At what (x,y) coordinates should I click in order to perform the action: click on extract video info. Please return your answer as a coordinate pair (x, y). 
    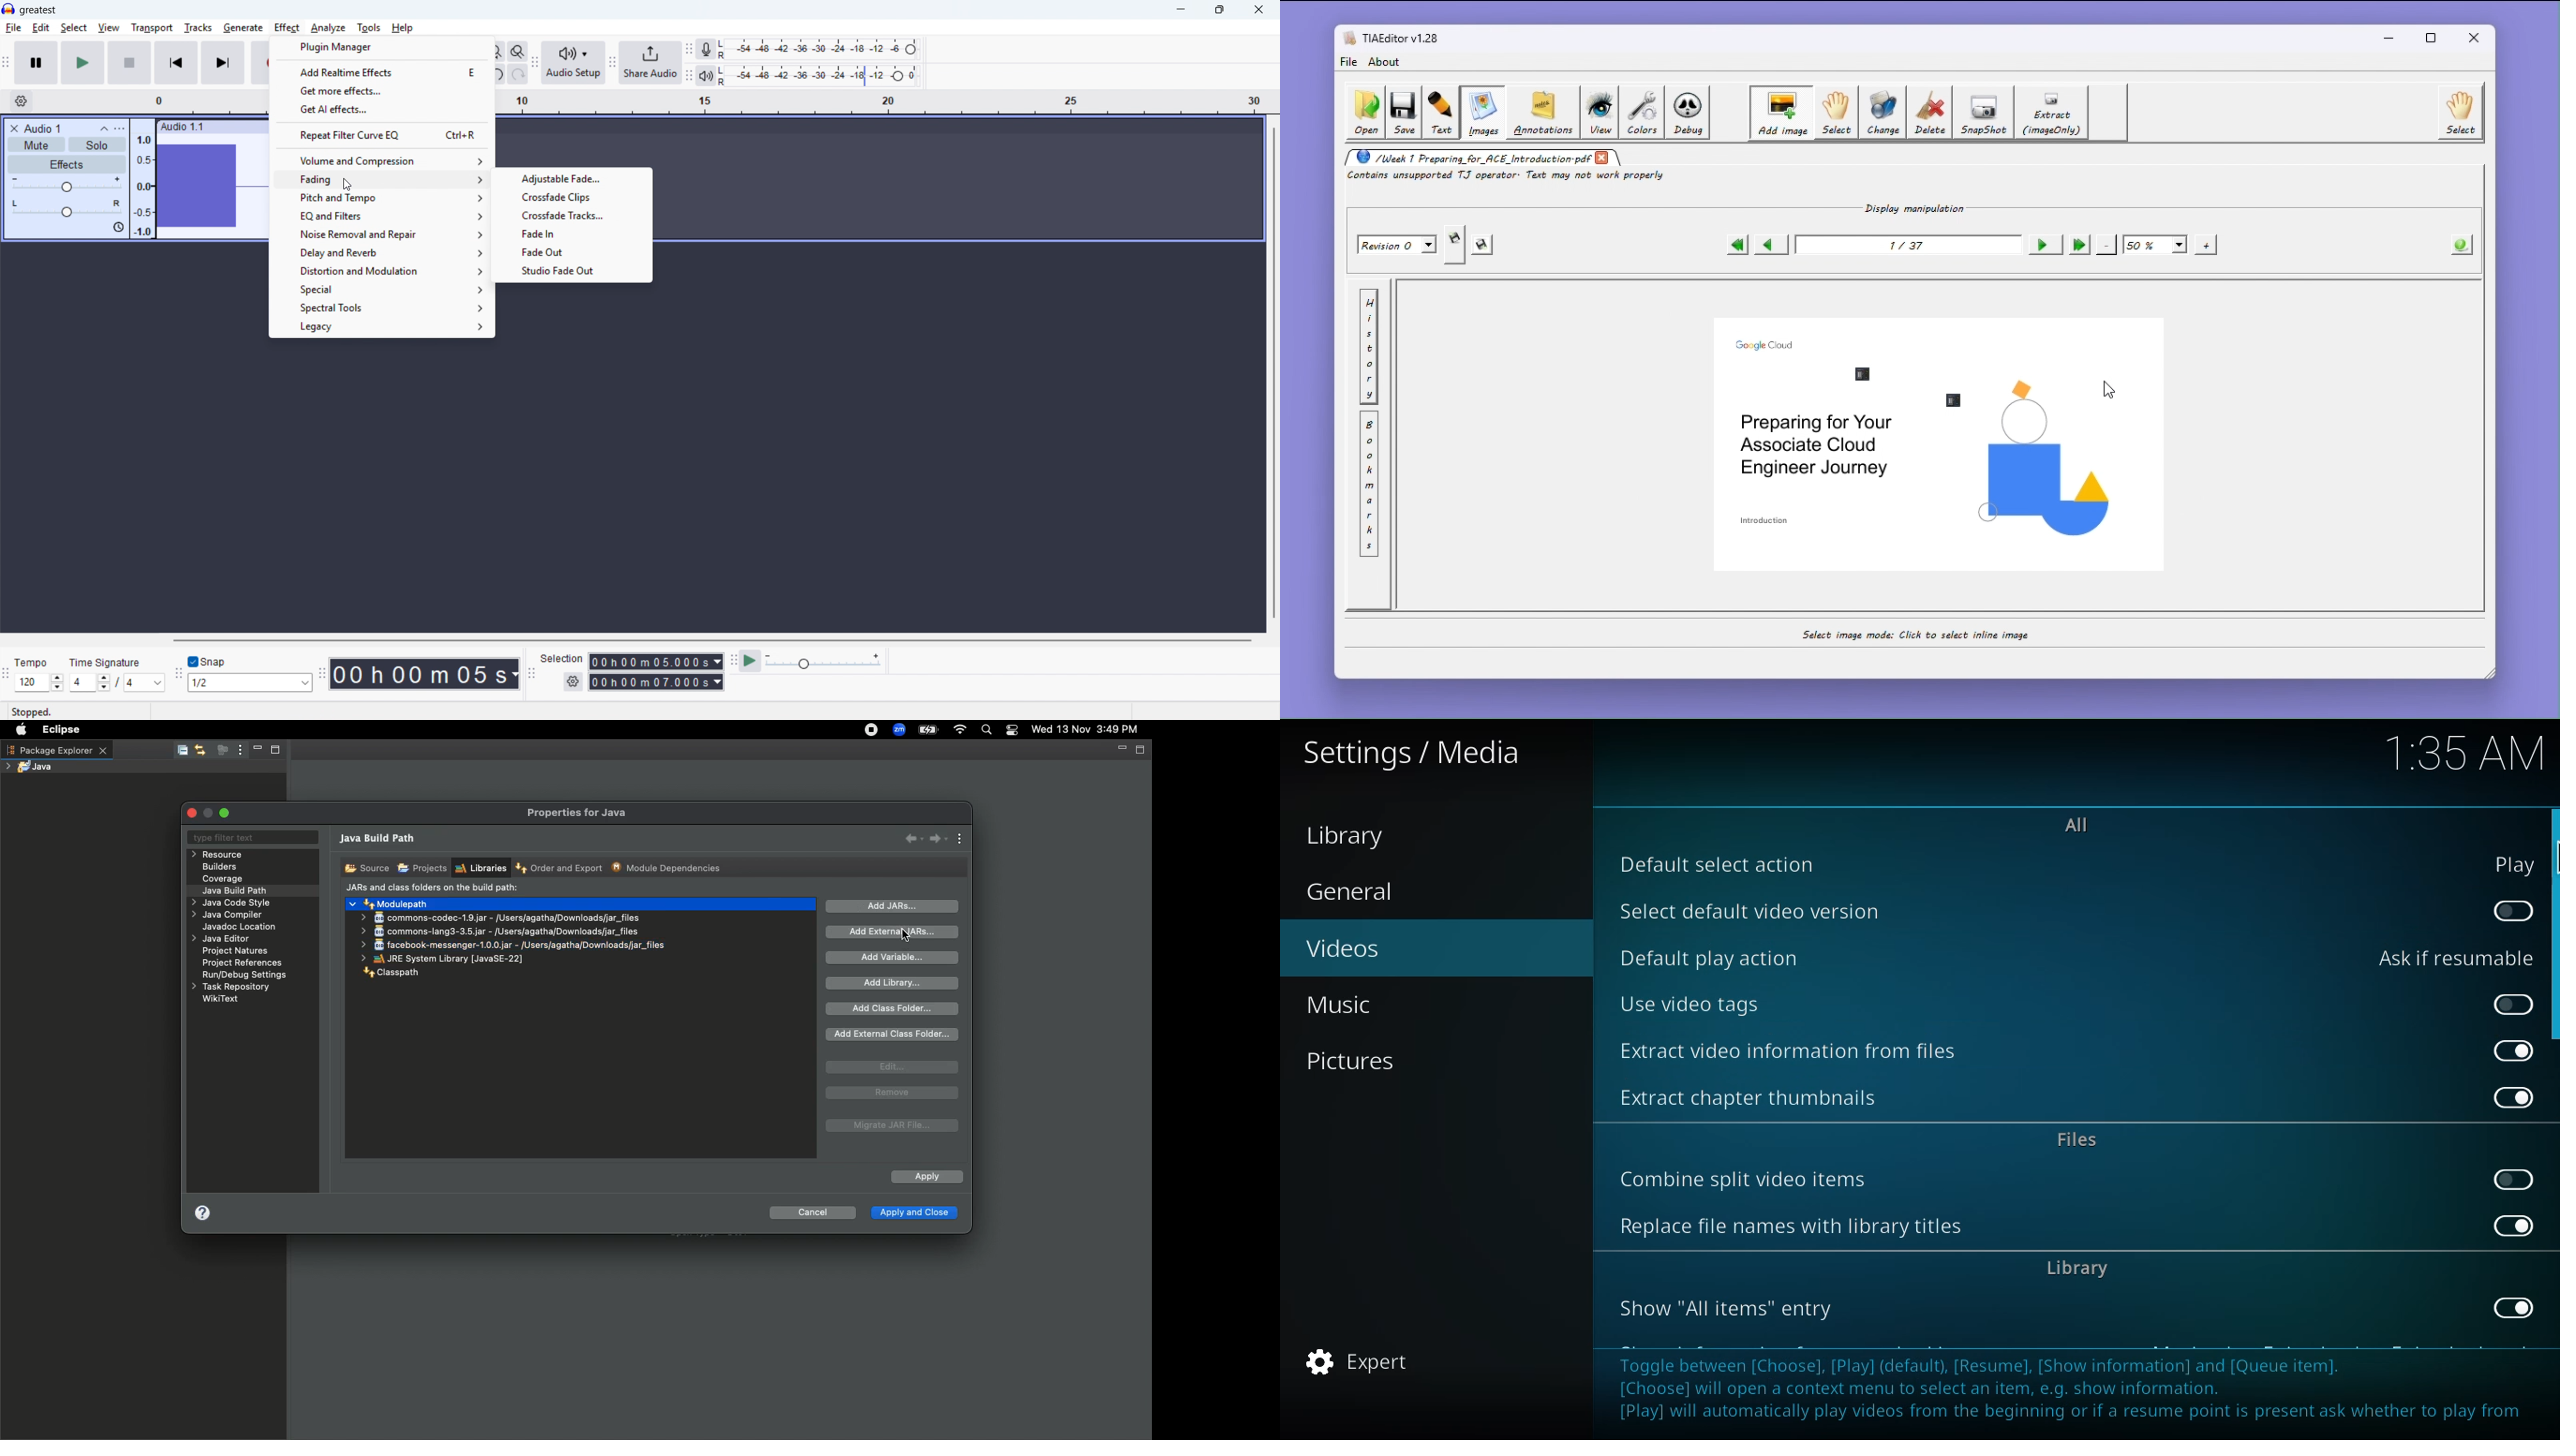
    Looking at the image, I should click on (1794, 1052).